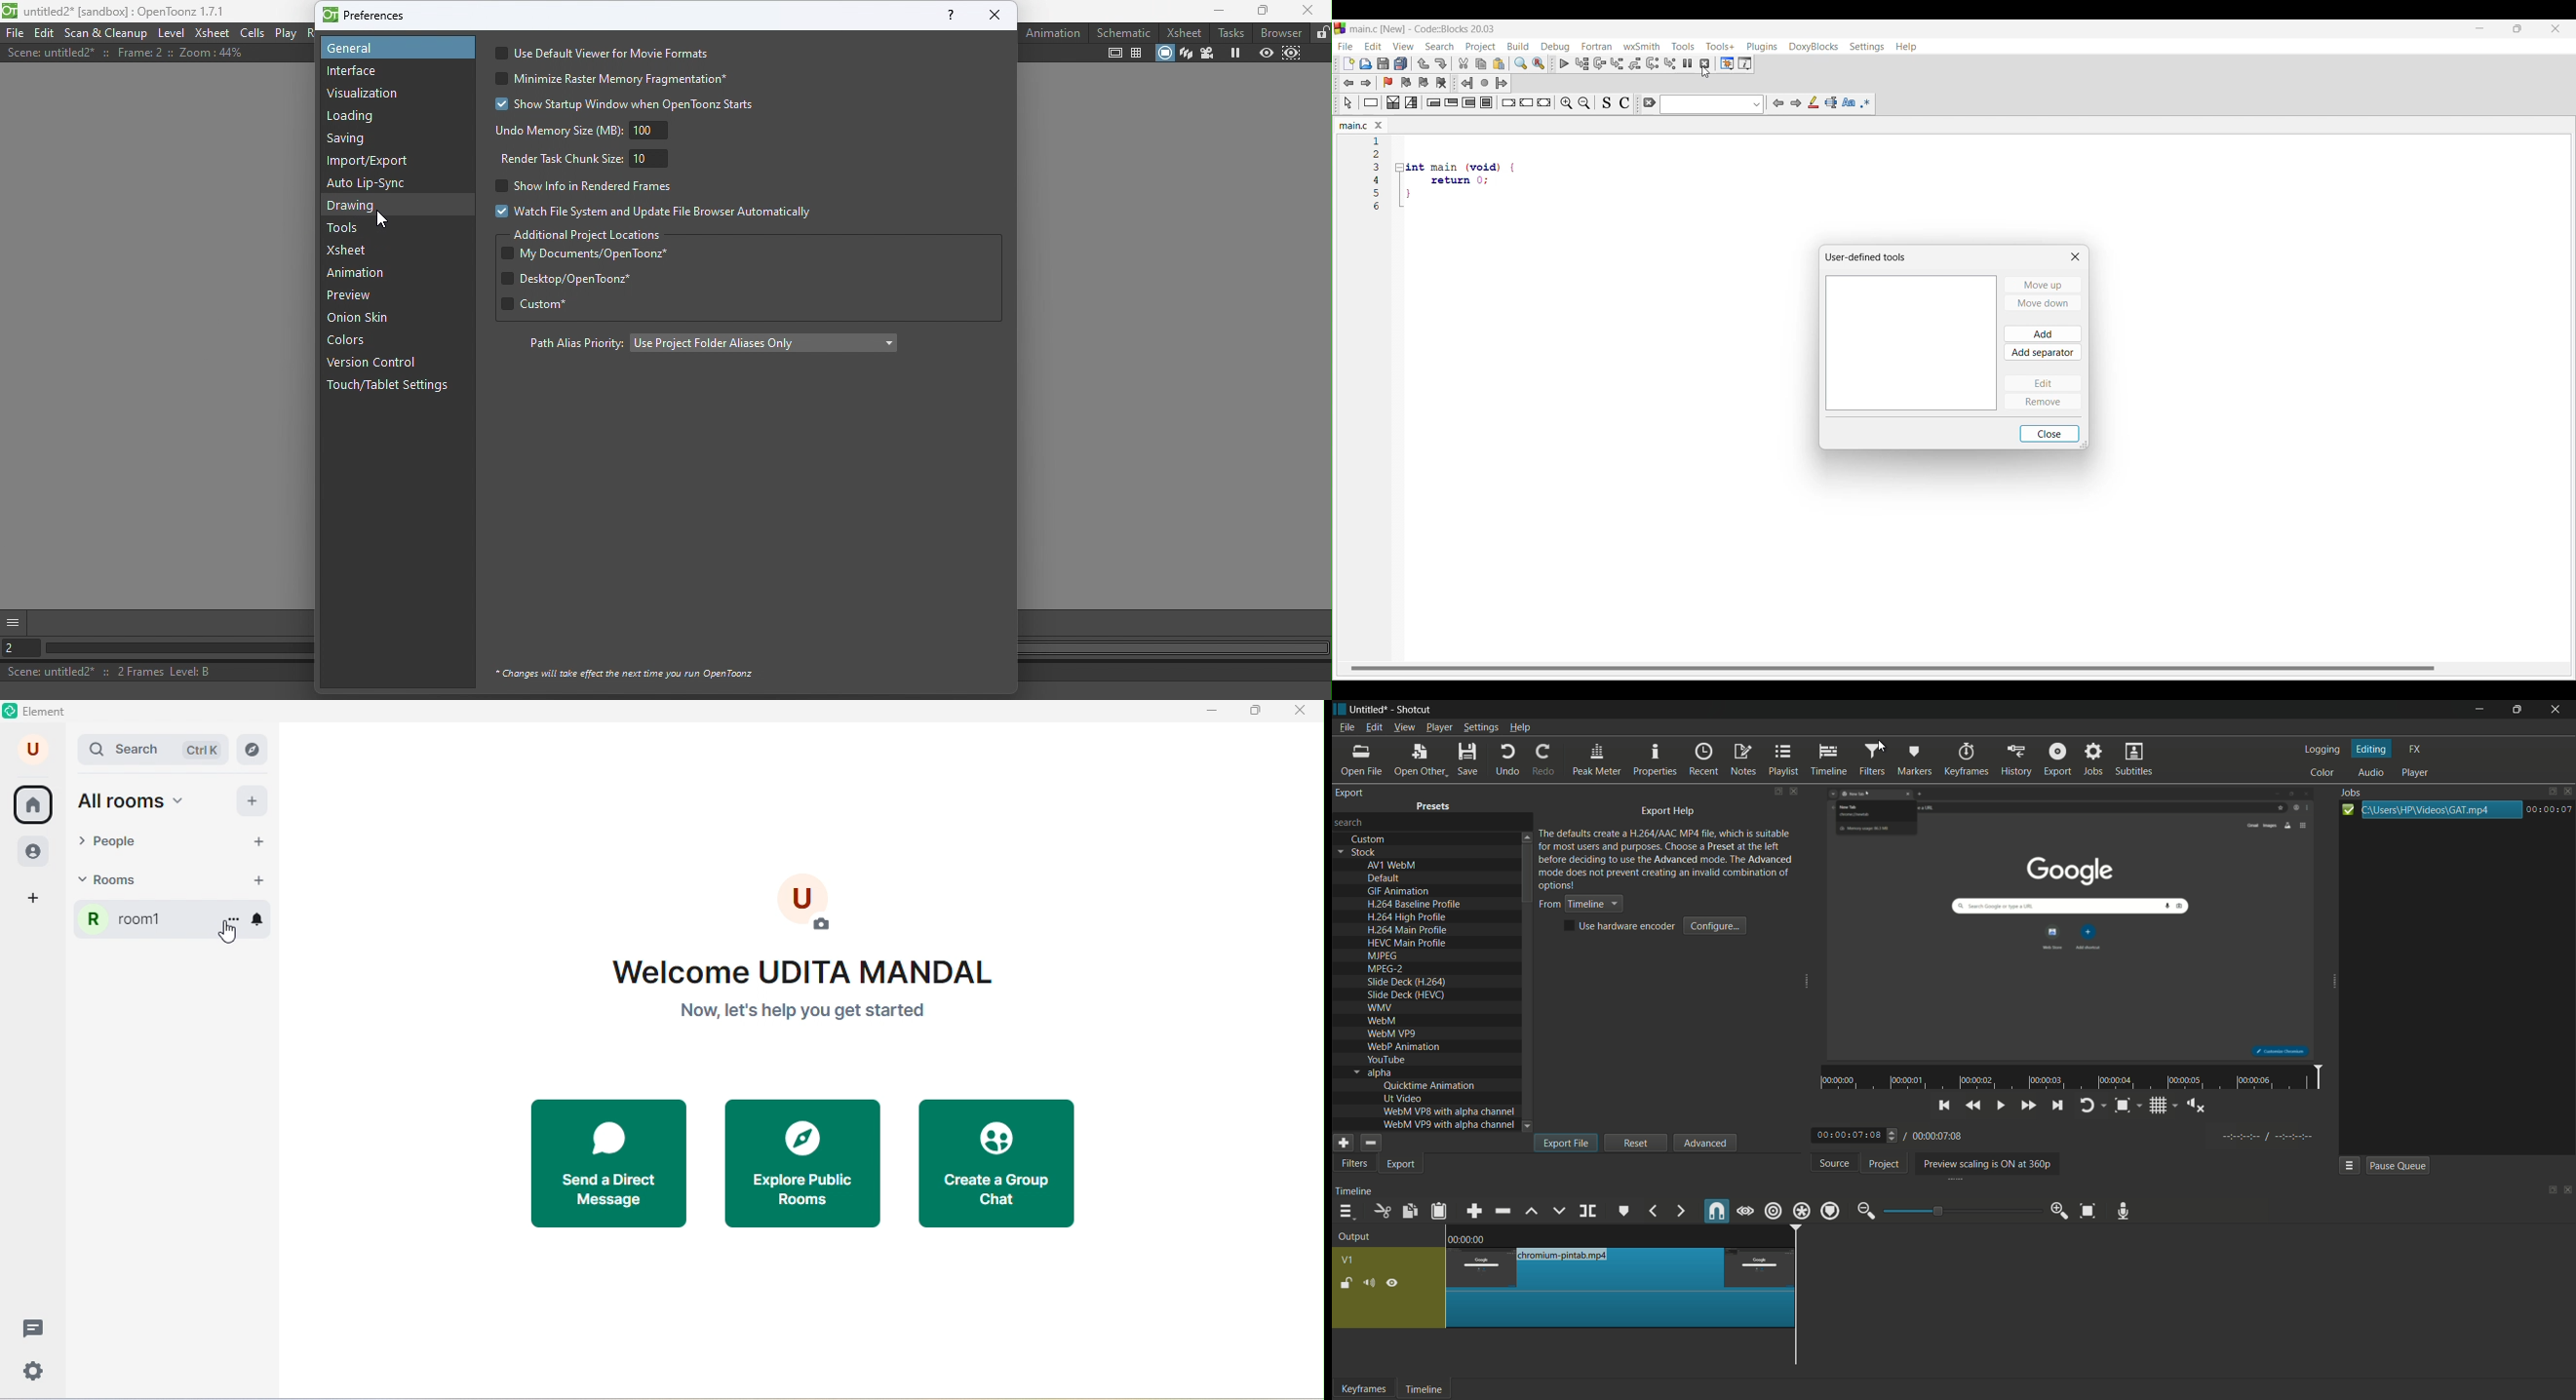 Image resolution: width=2576 pixels, height=1400 pixels. I want to click on toggle zoom, so click(2127, 1105).